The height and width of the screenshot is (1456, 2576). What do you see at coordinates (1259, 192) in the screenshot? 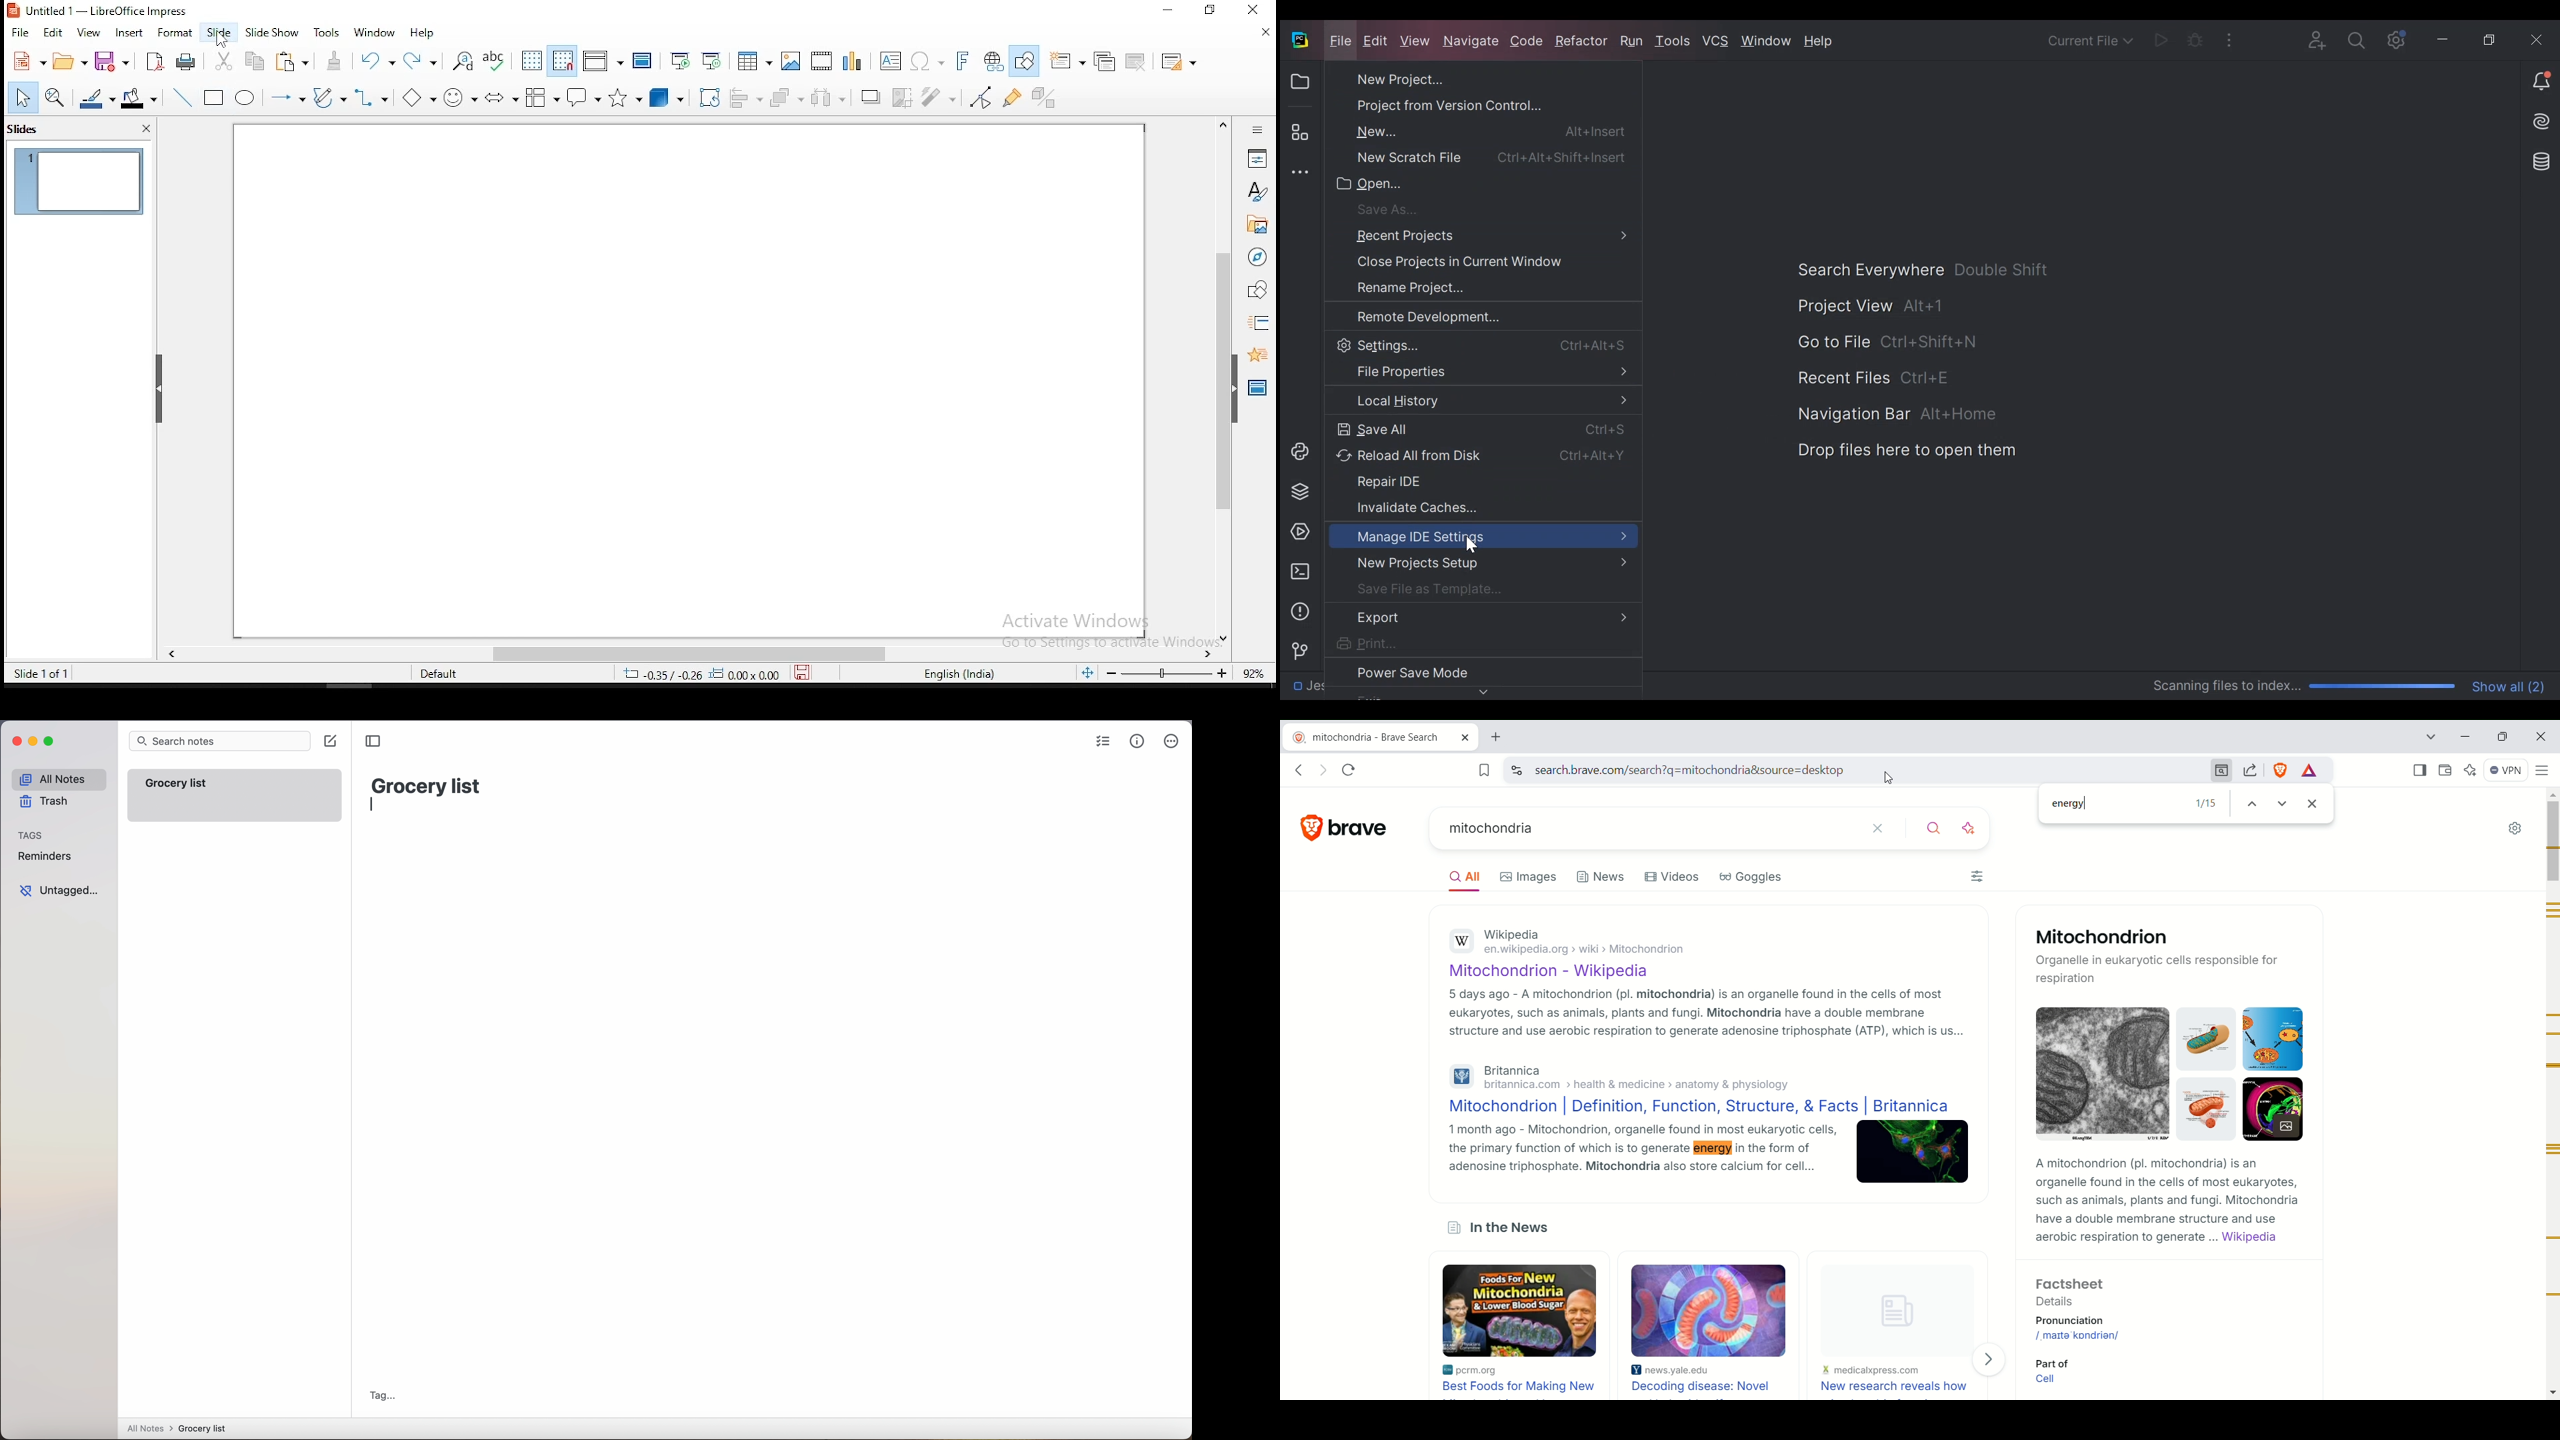
I see `styles` at bounding box center [1259, 192].